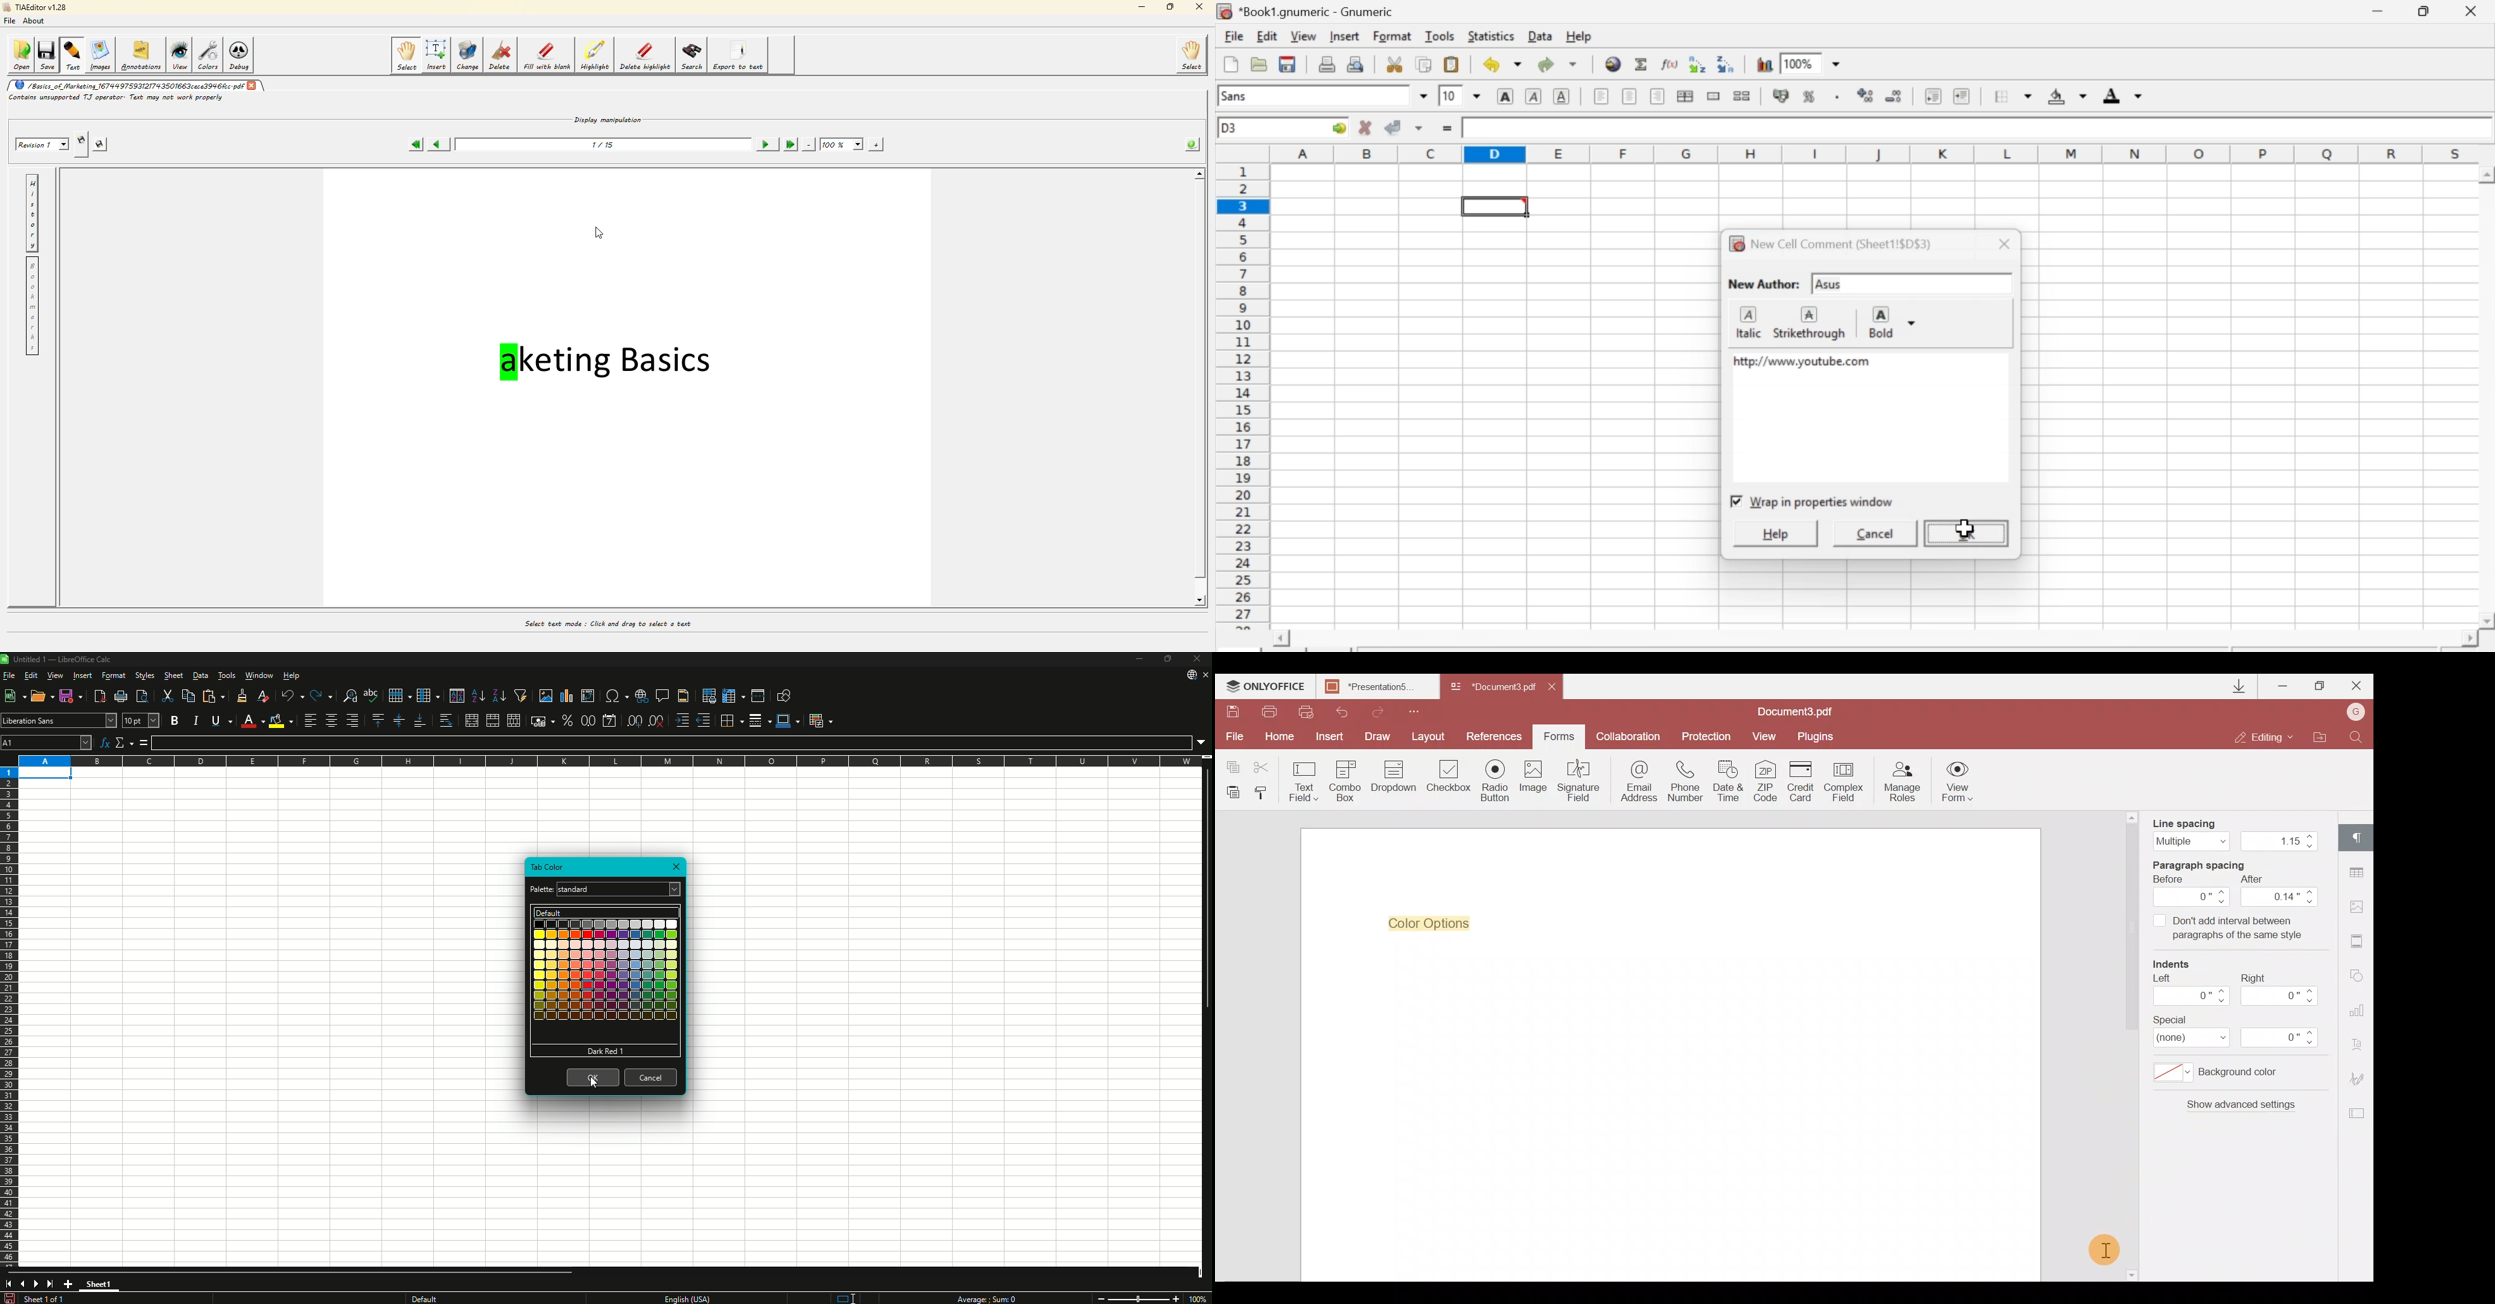  What do you see at coordinates (1628, 95) in the screenshot?
I see `Center horizontally` at bounding box center [1628, 95].